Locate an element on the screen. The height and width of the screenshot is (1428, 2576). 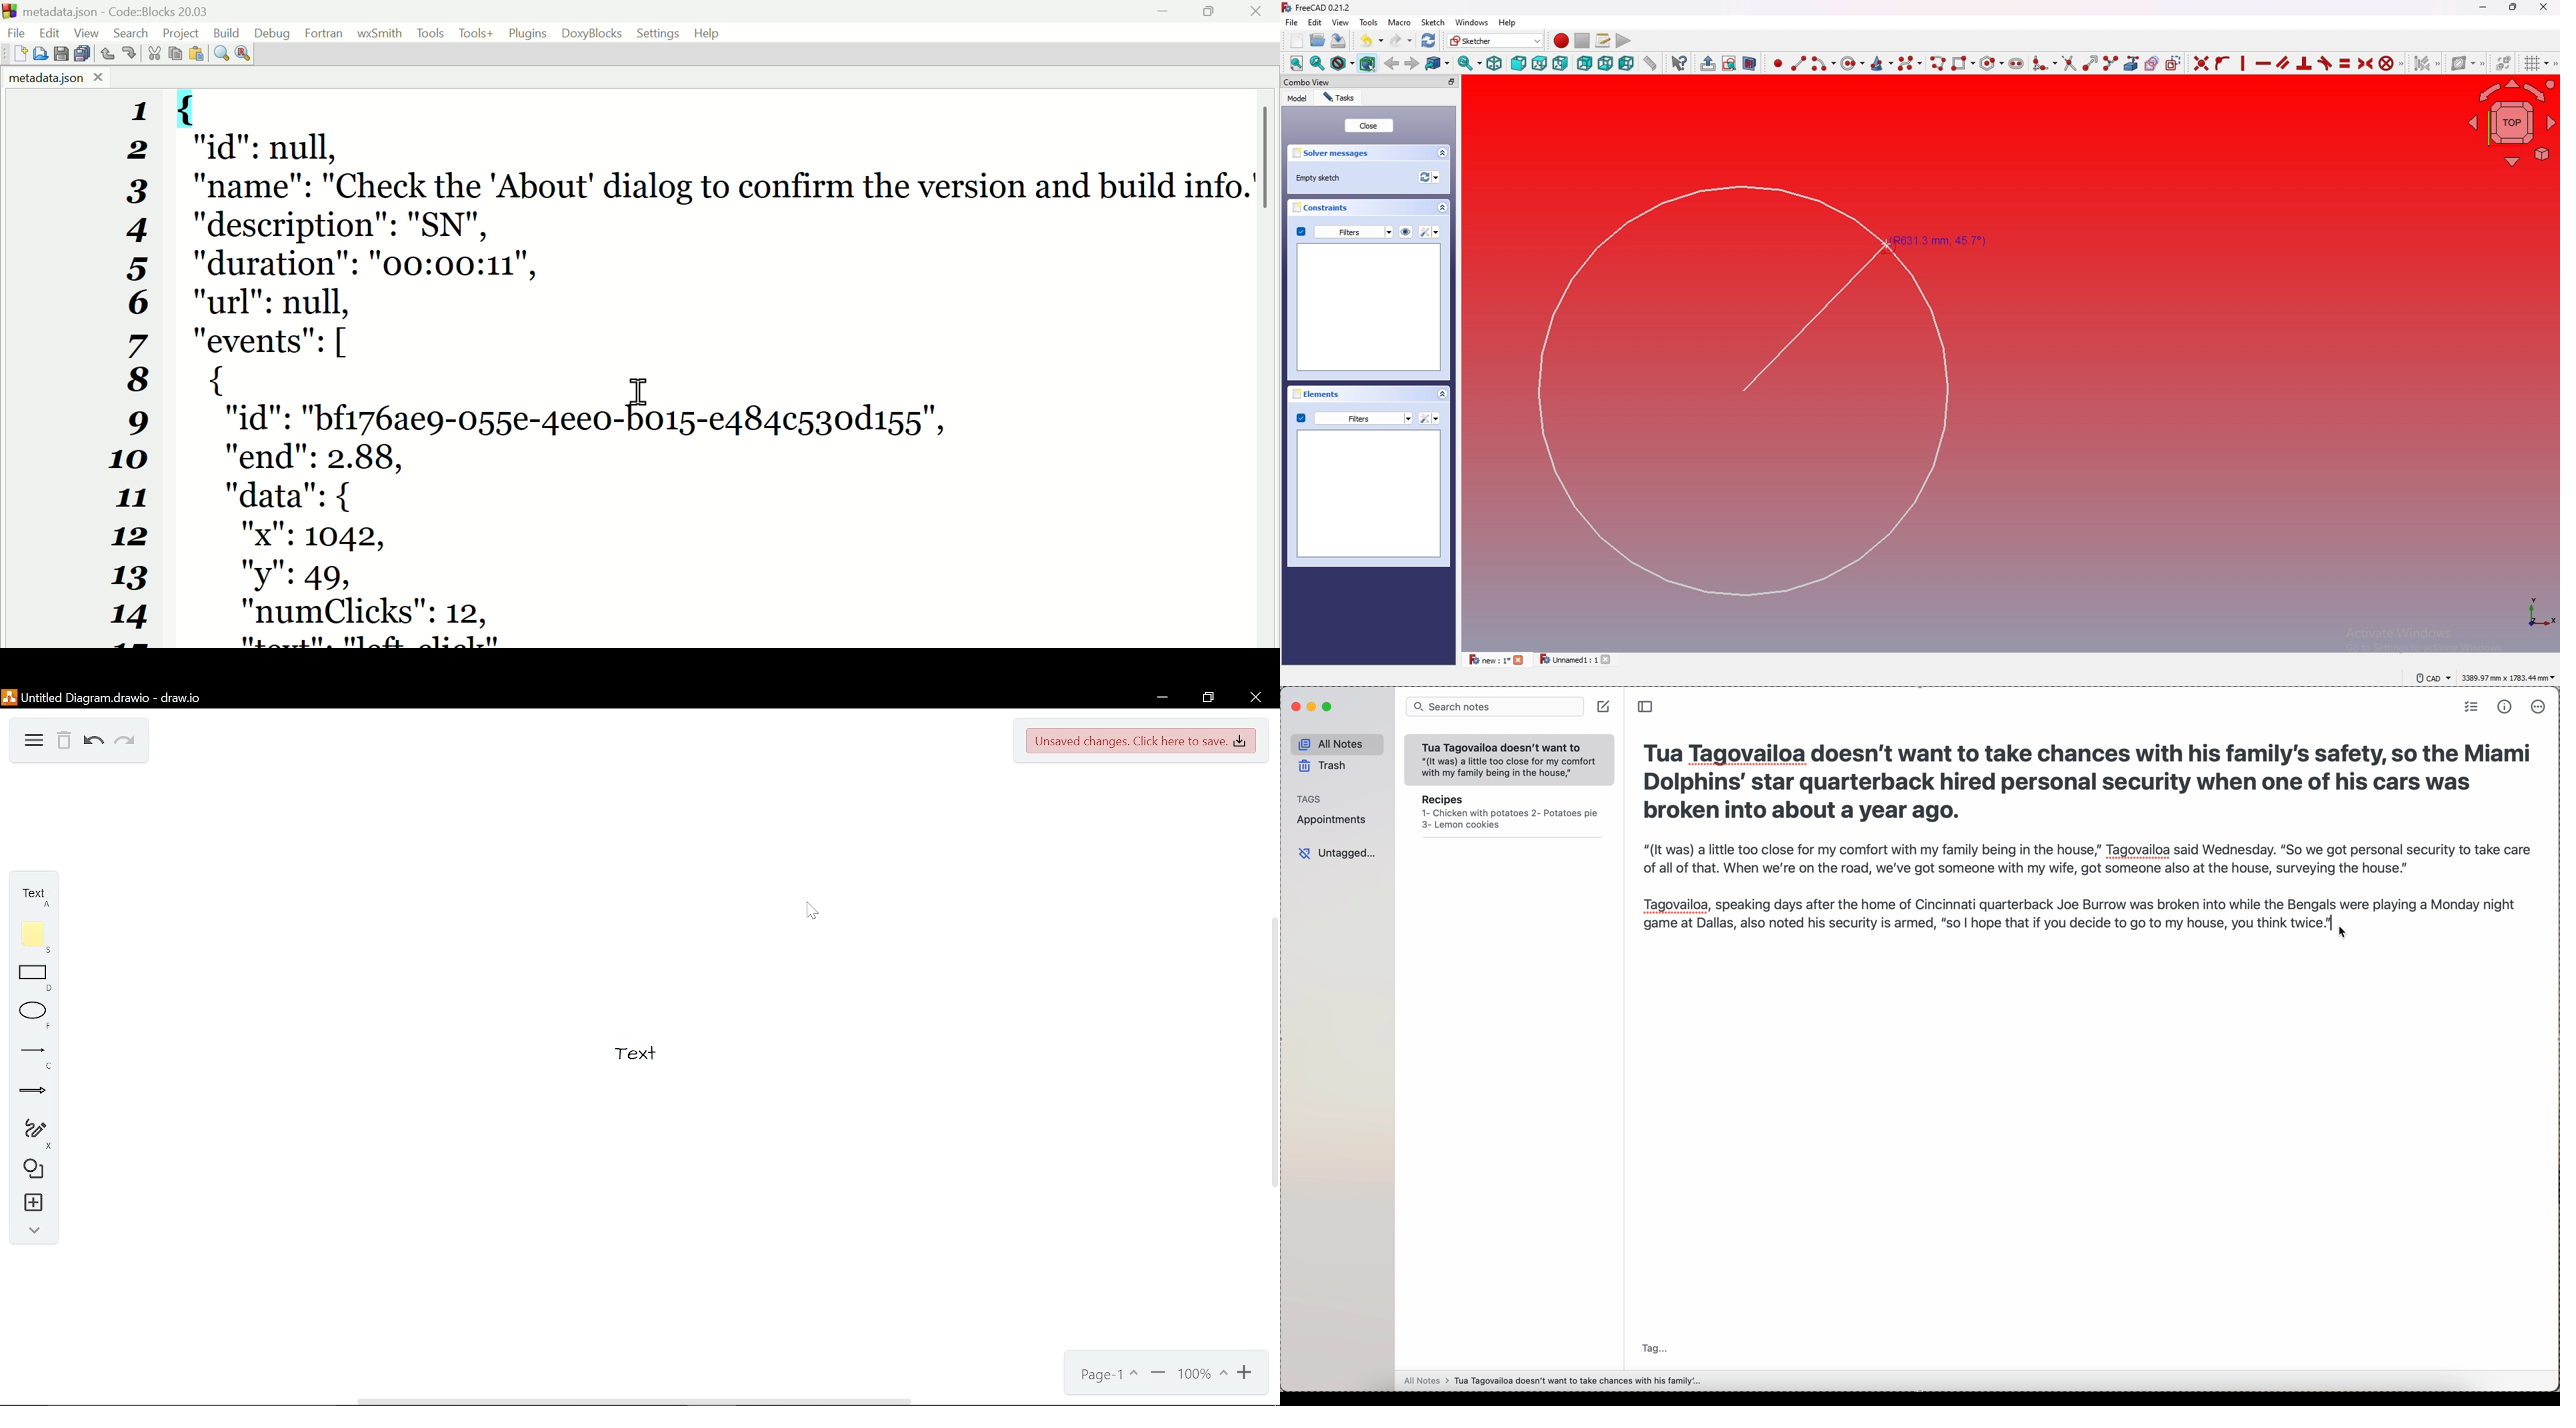
record macro is located at coordinates (1561, 41).